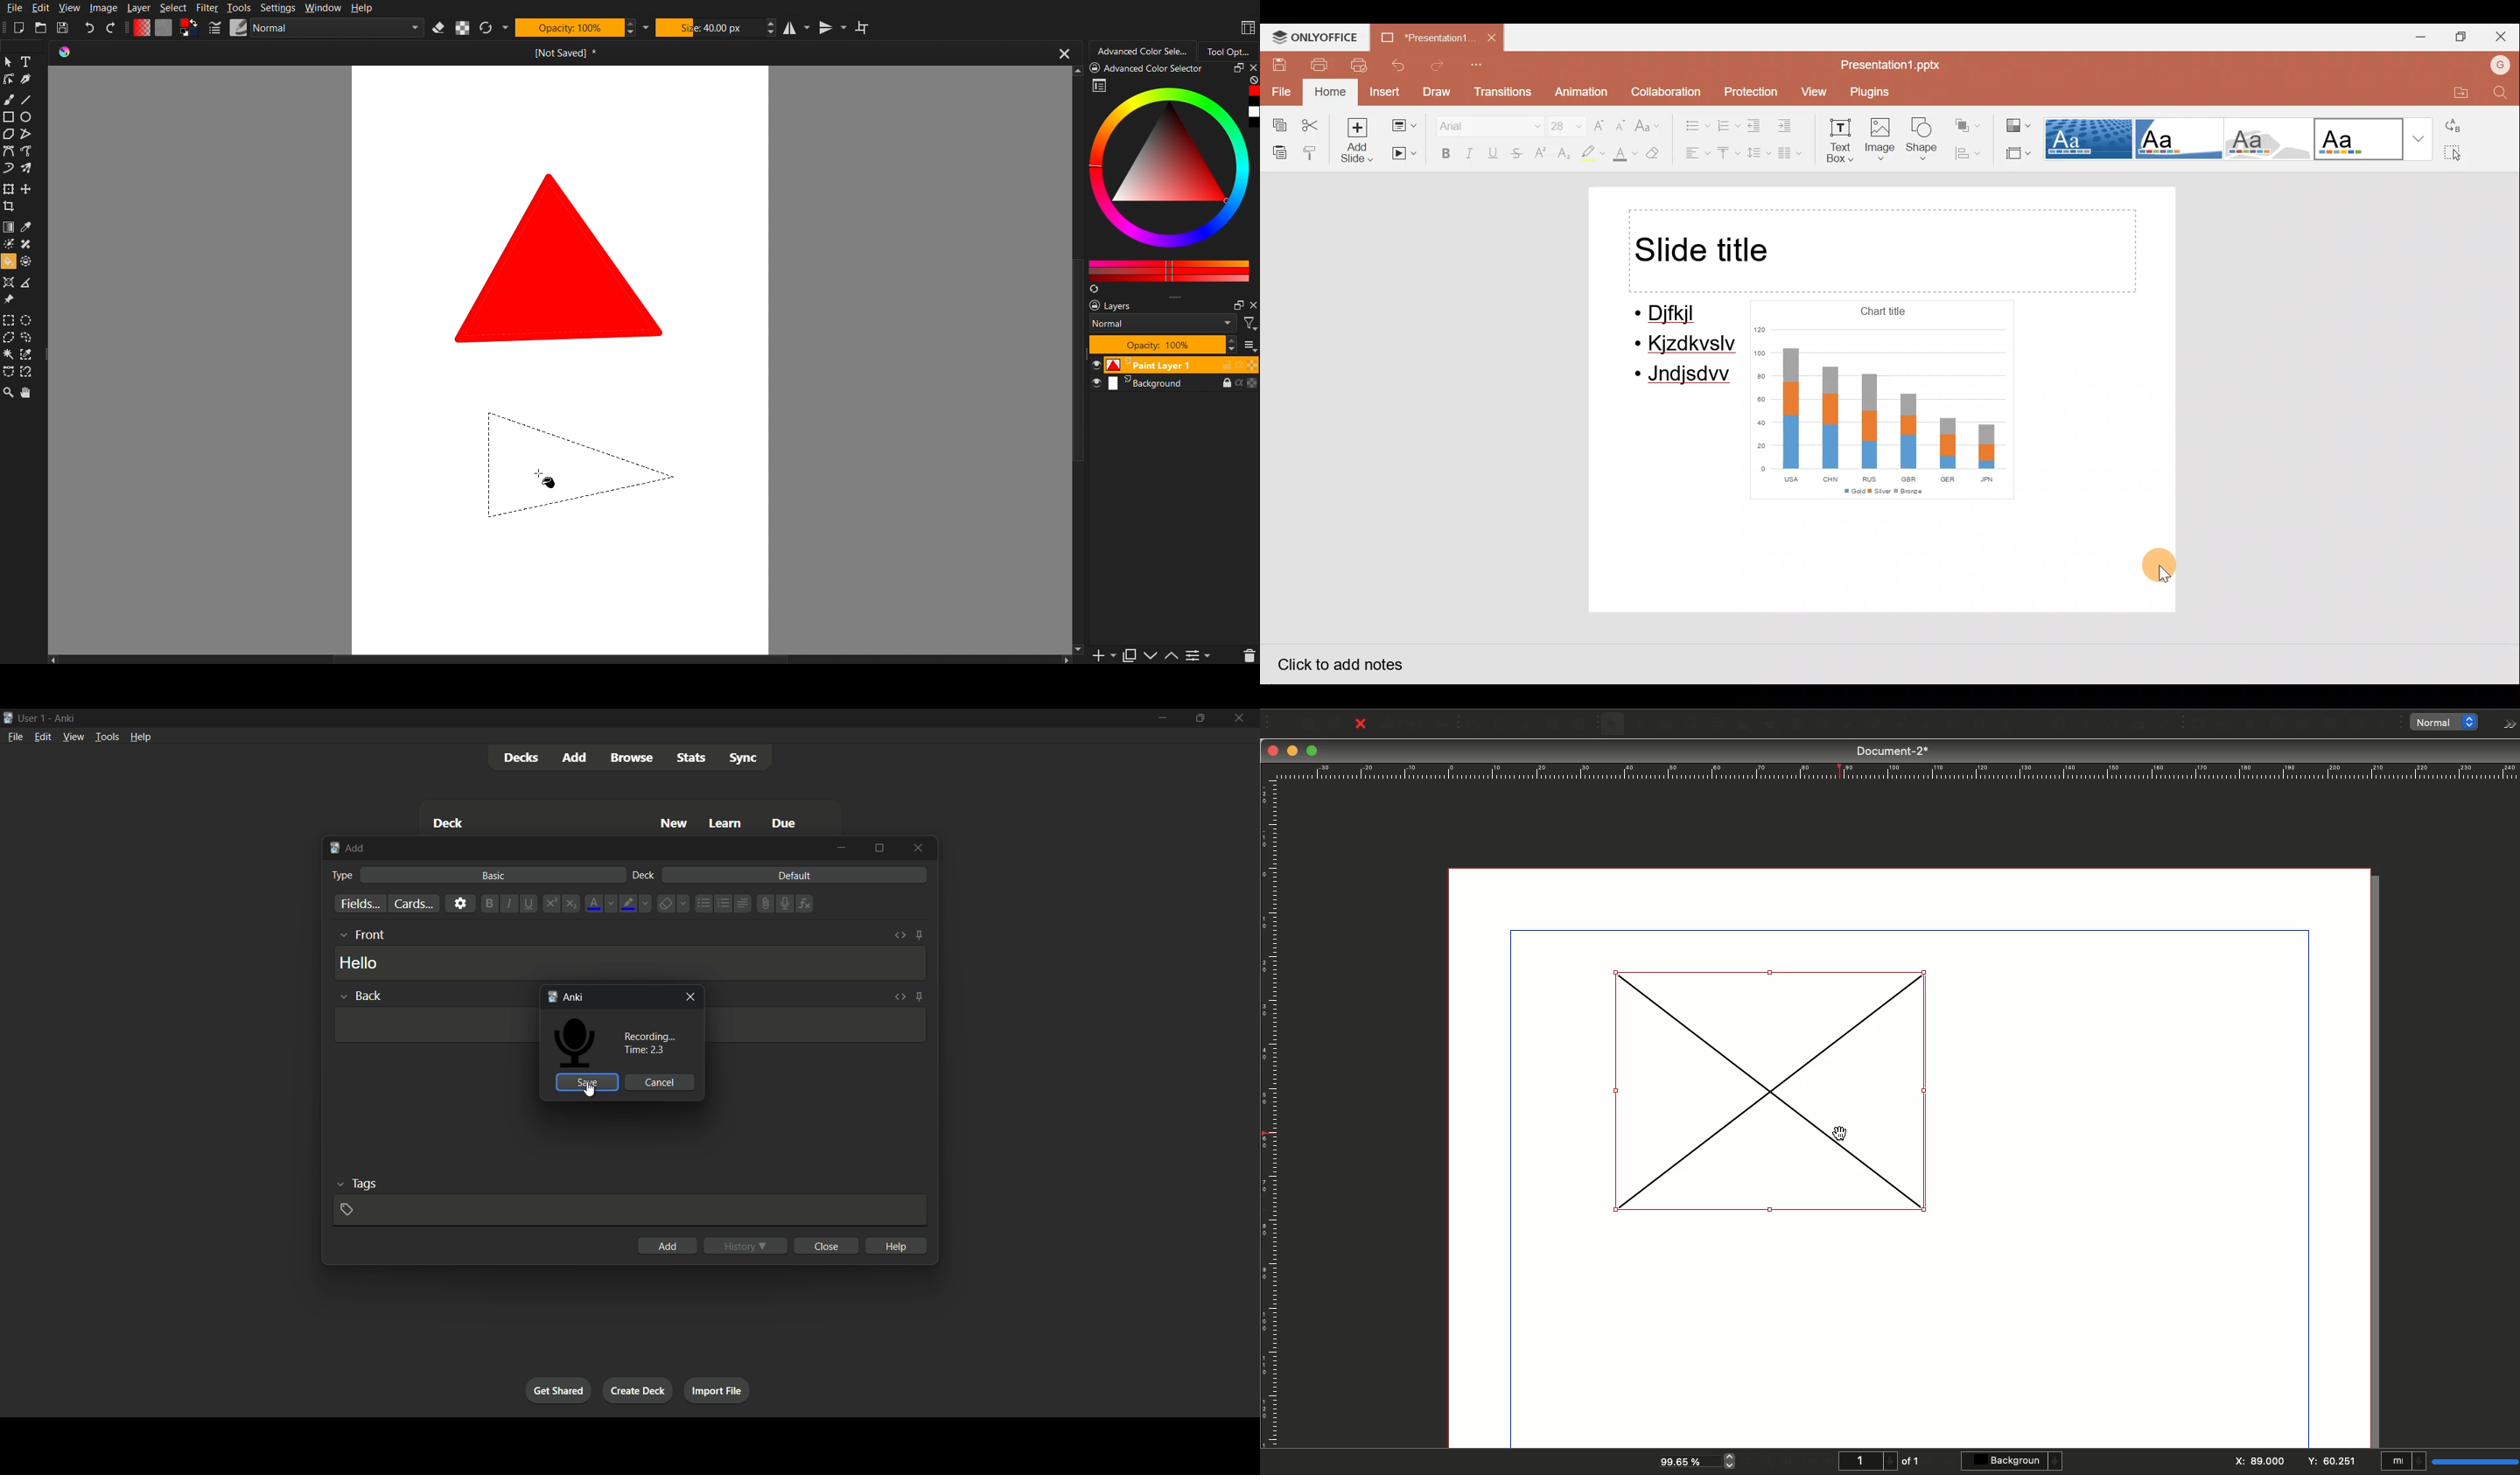  Describe the element at coordinates (1442, 152) in the screenshot. I see `Bold` at that location.